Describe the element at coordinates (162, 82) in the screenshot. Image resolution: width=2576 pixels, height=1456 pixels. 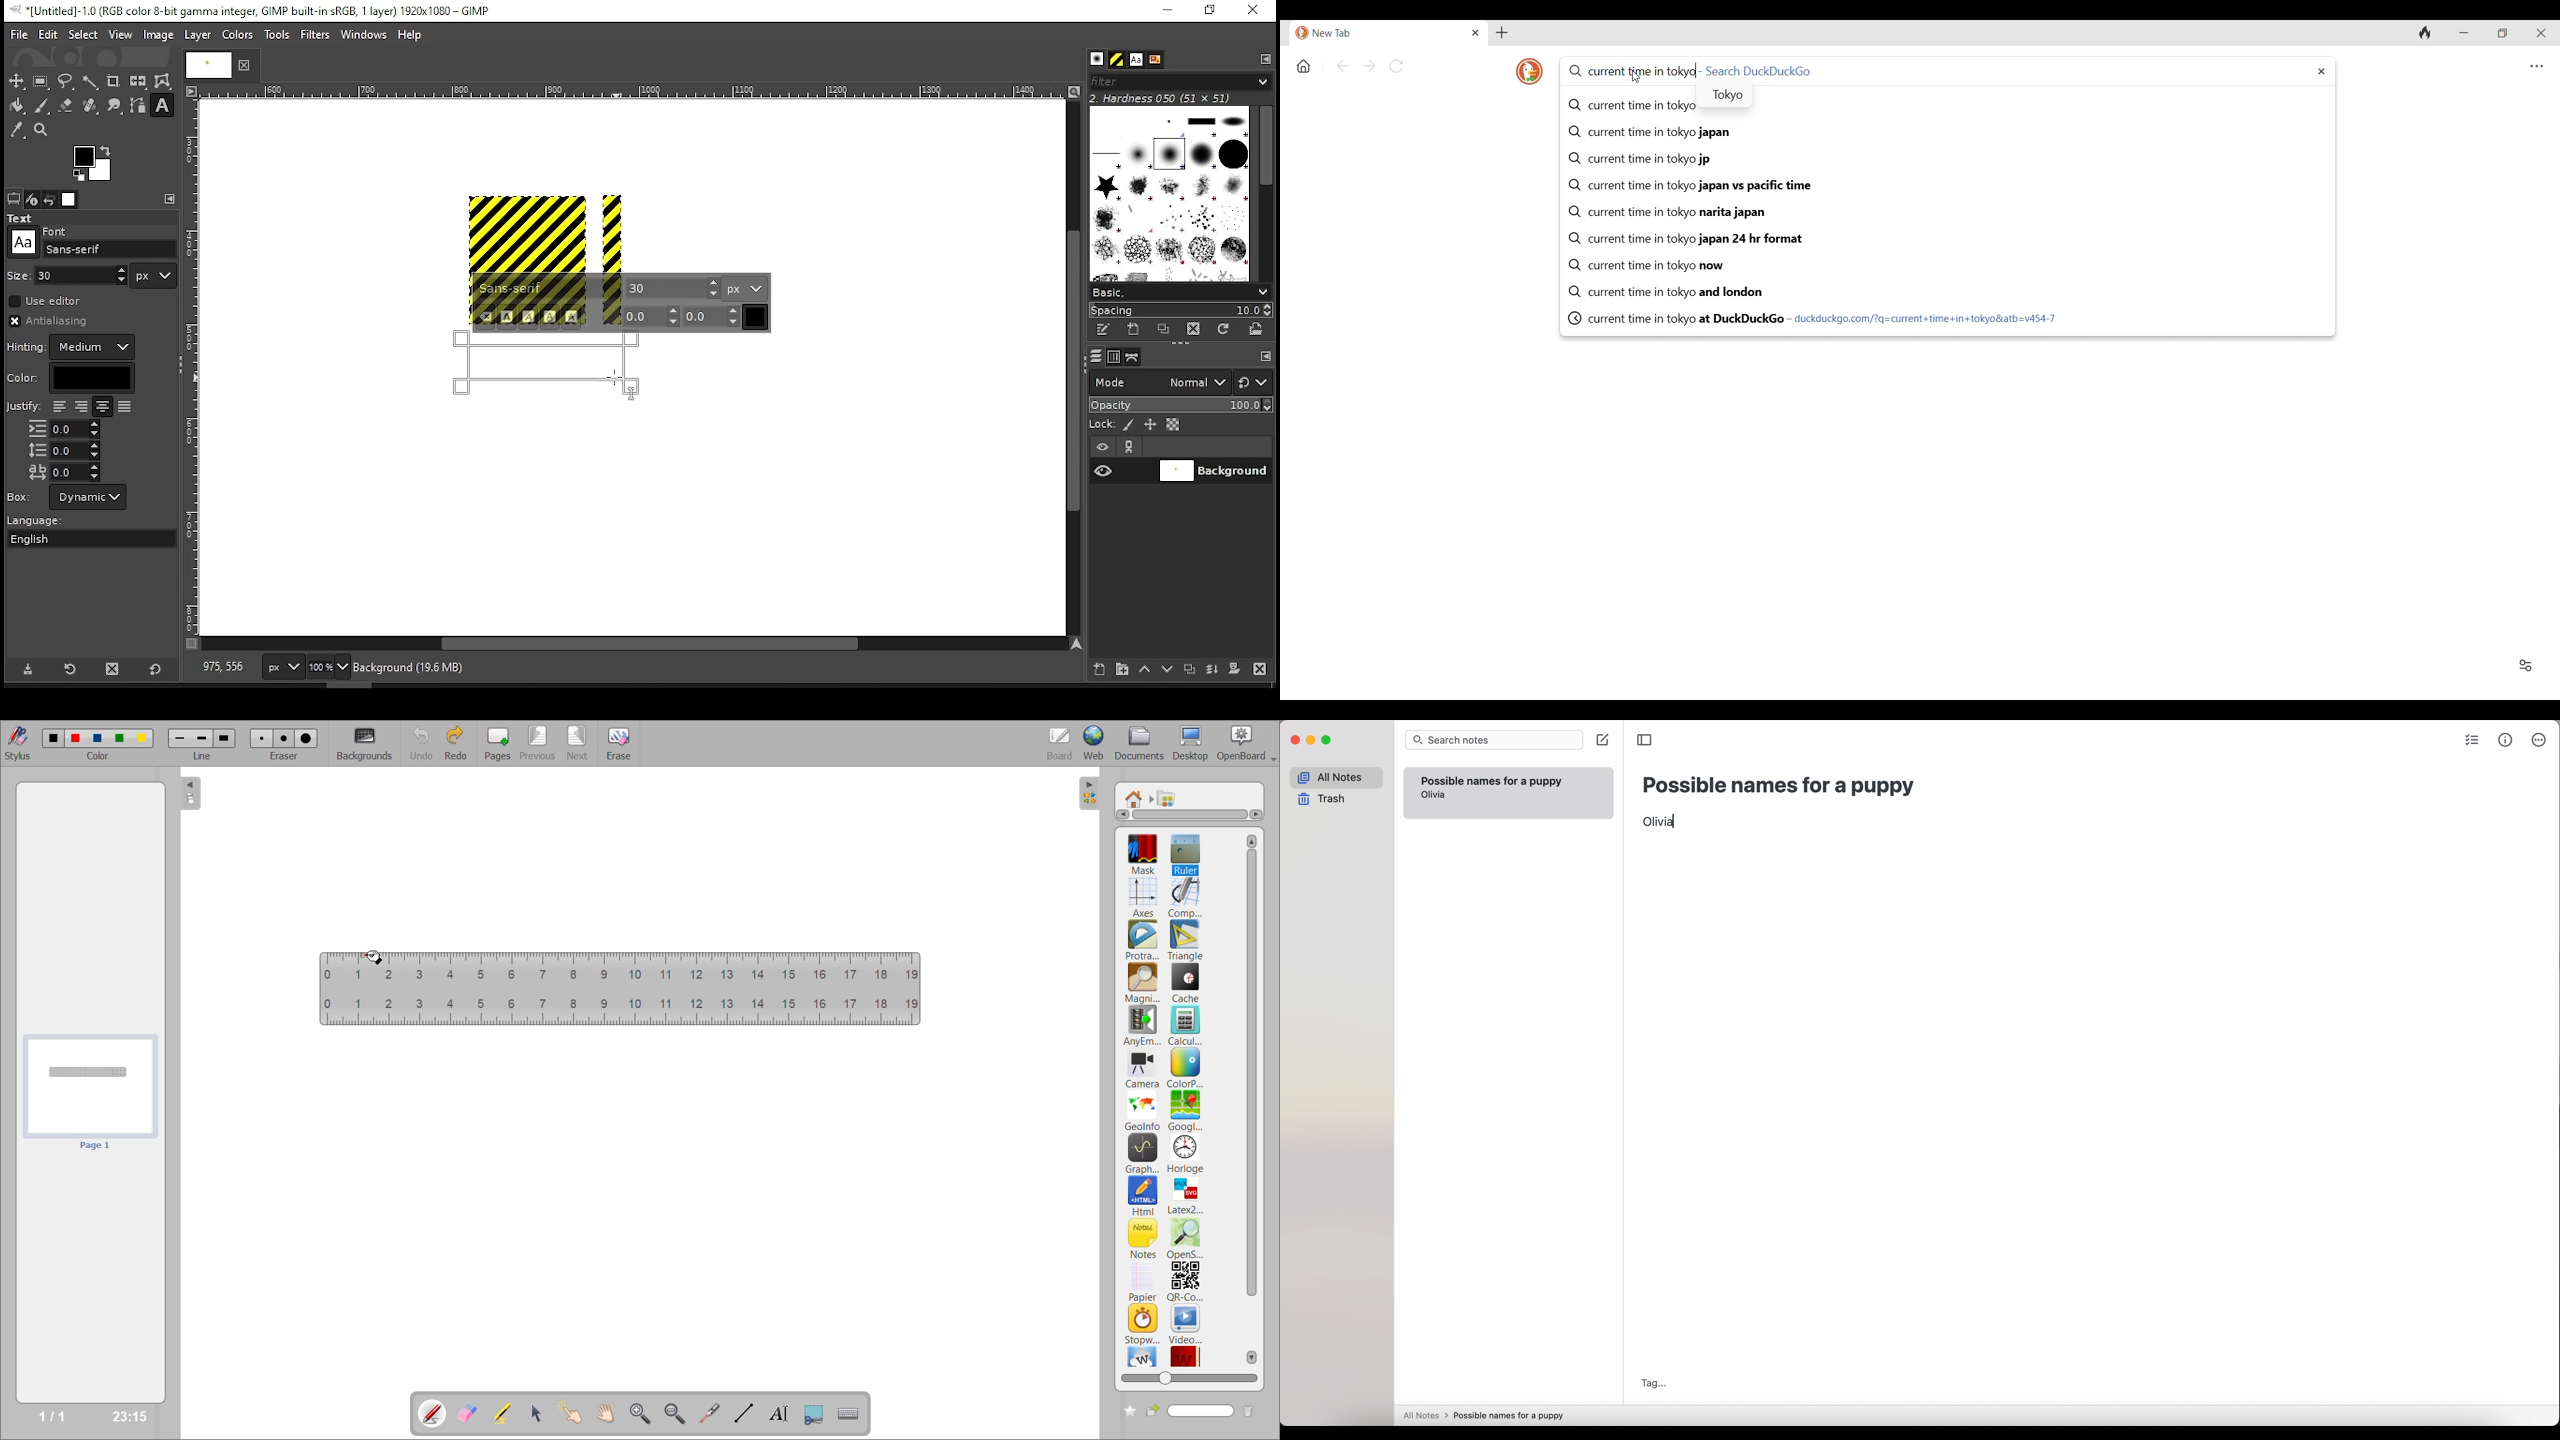
I see `warp transform tool` at that location.